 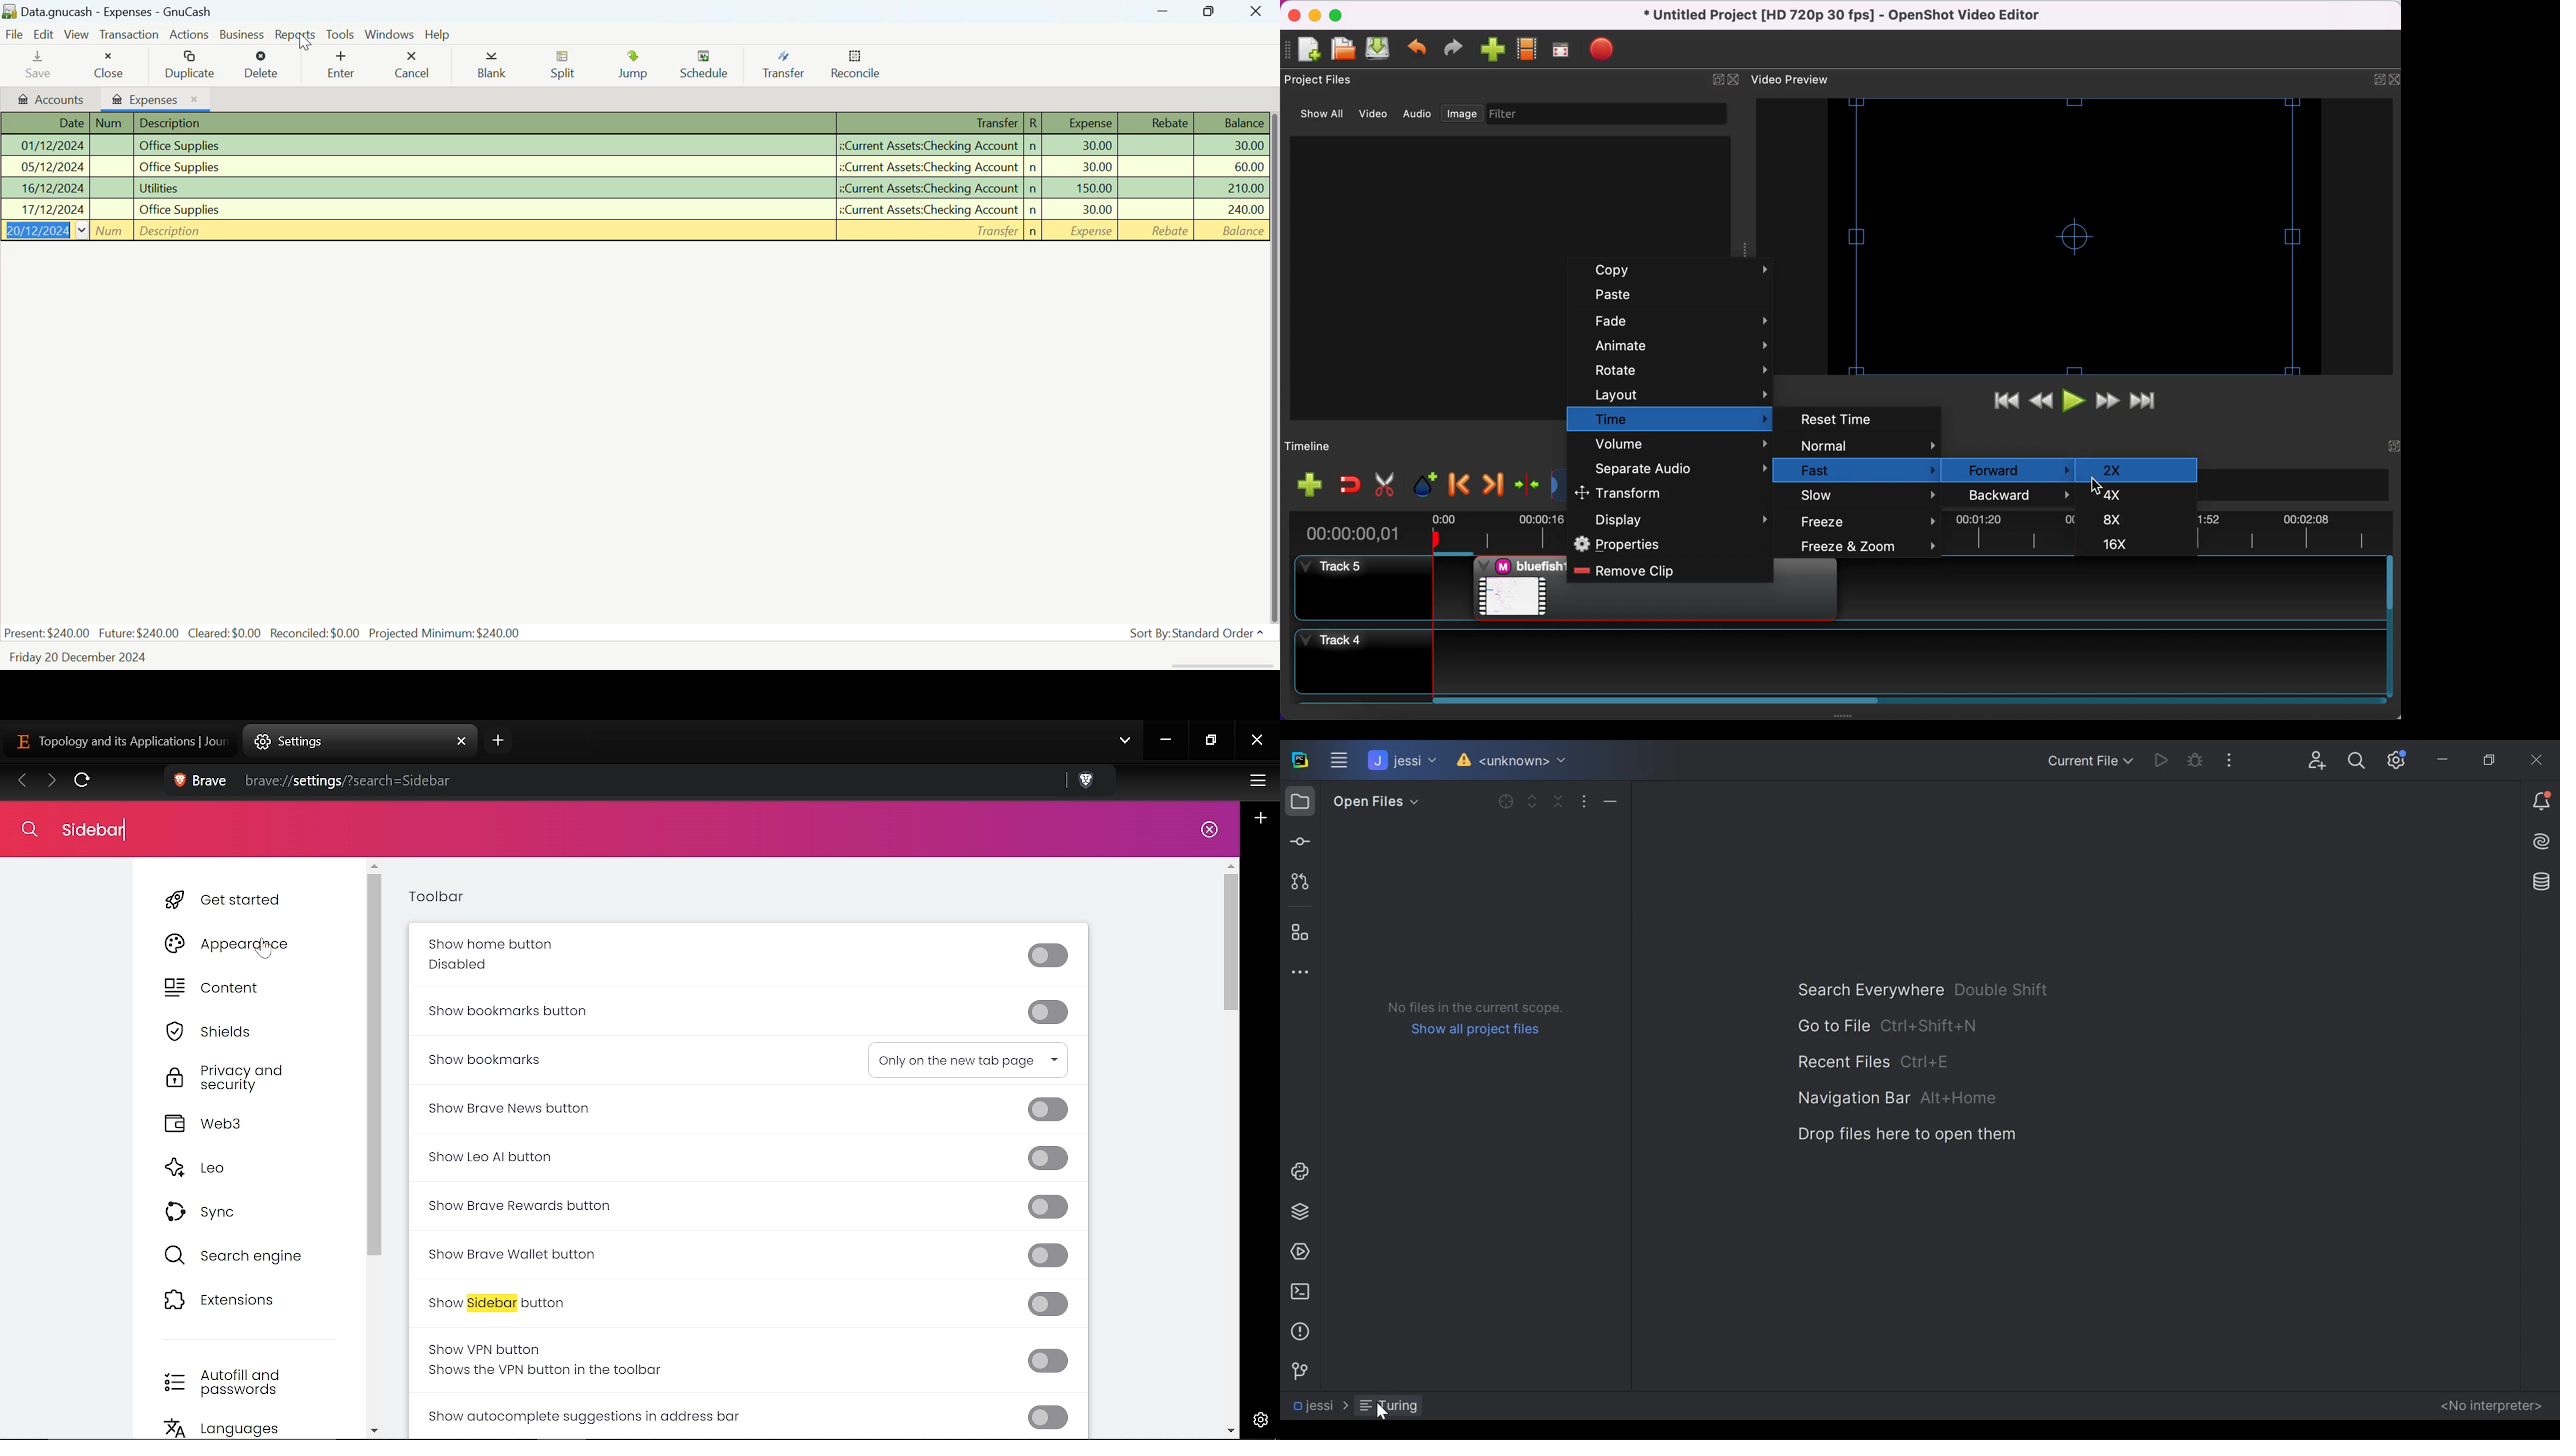 What do you see at coordinates (2161, 759) in the screenshot?
I see `Run` at bounding box center [2161, 759].